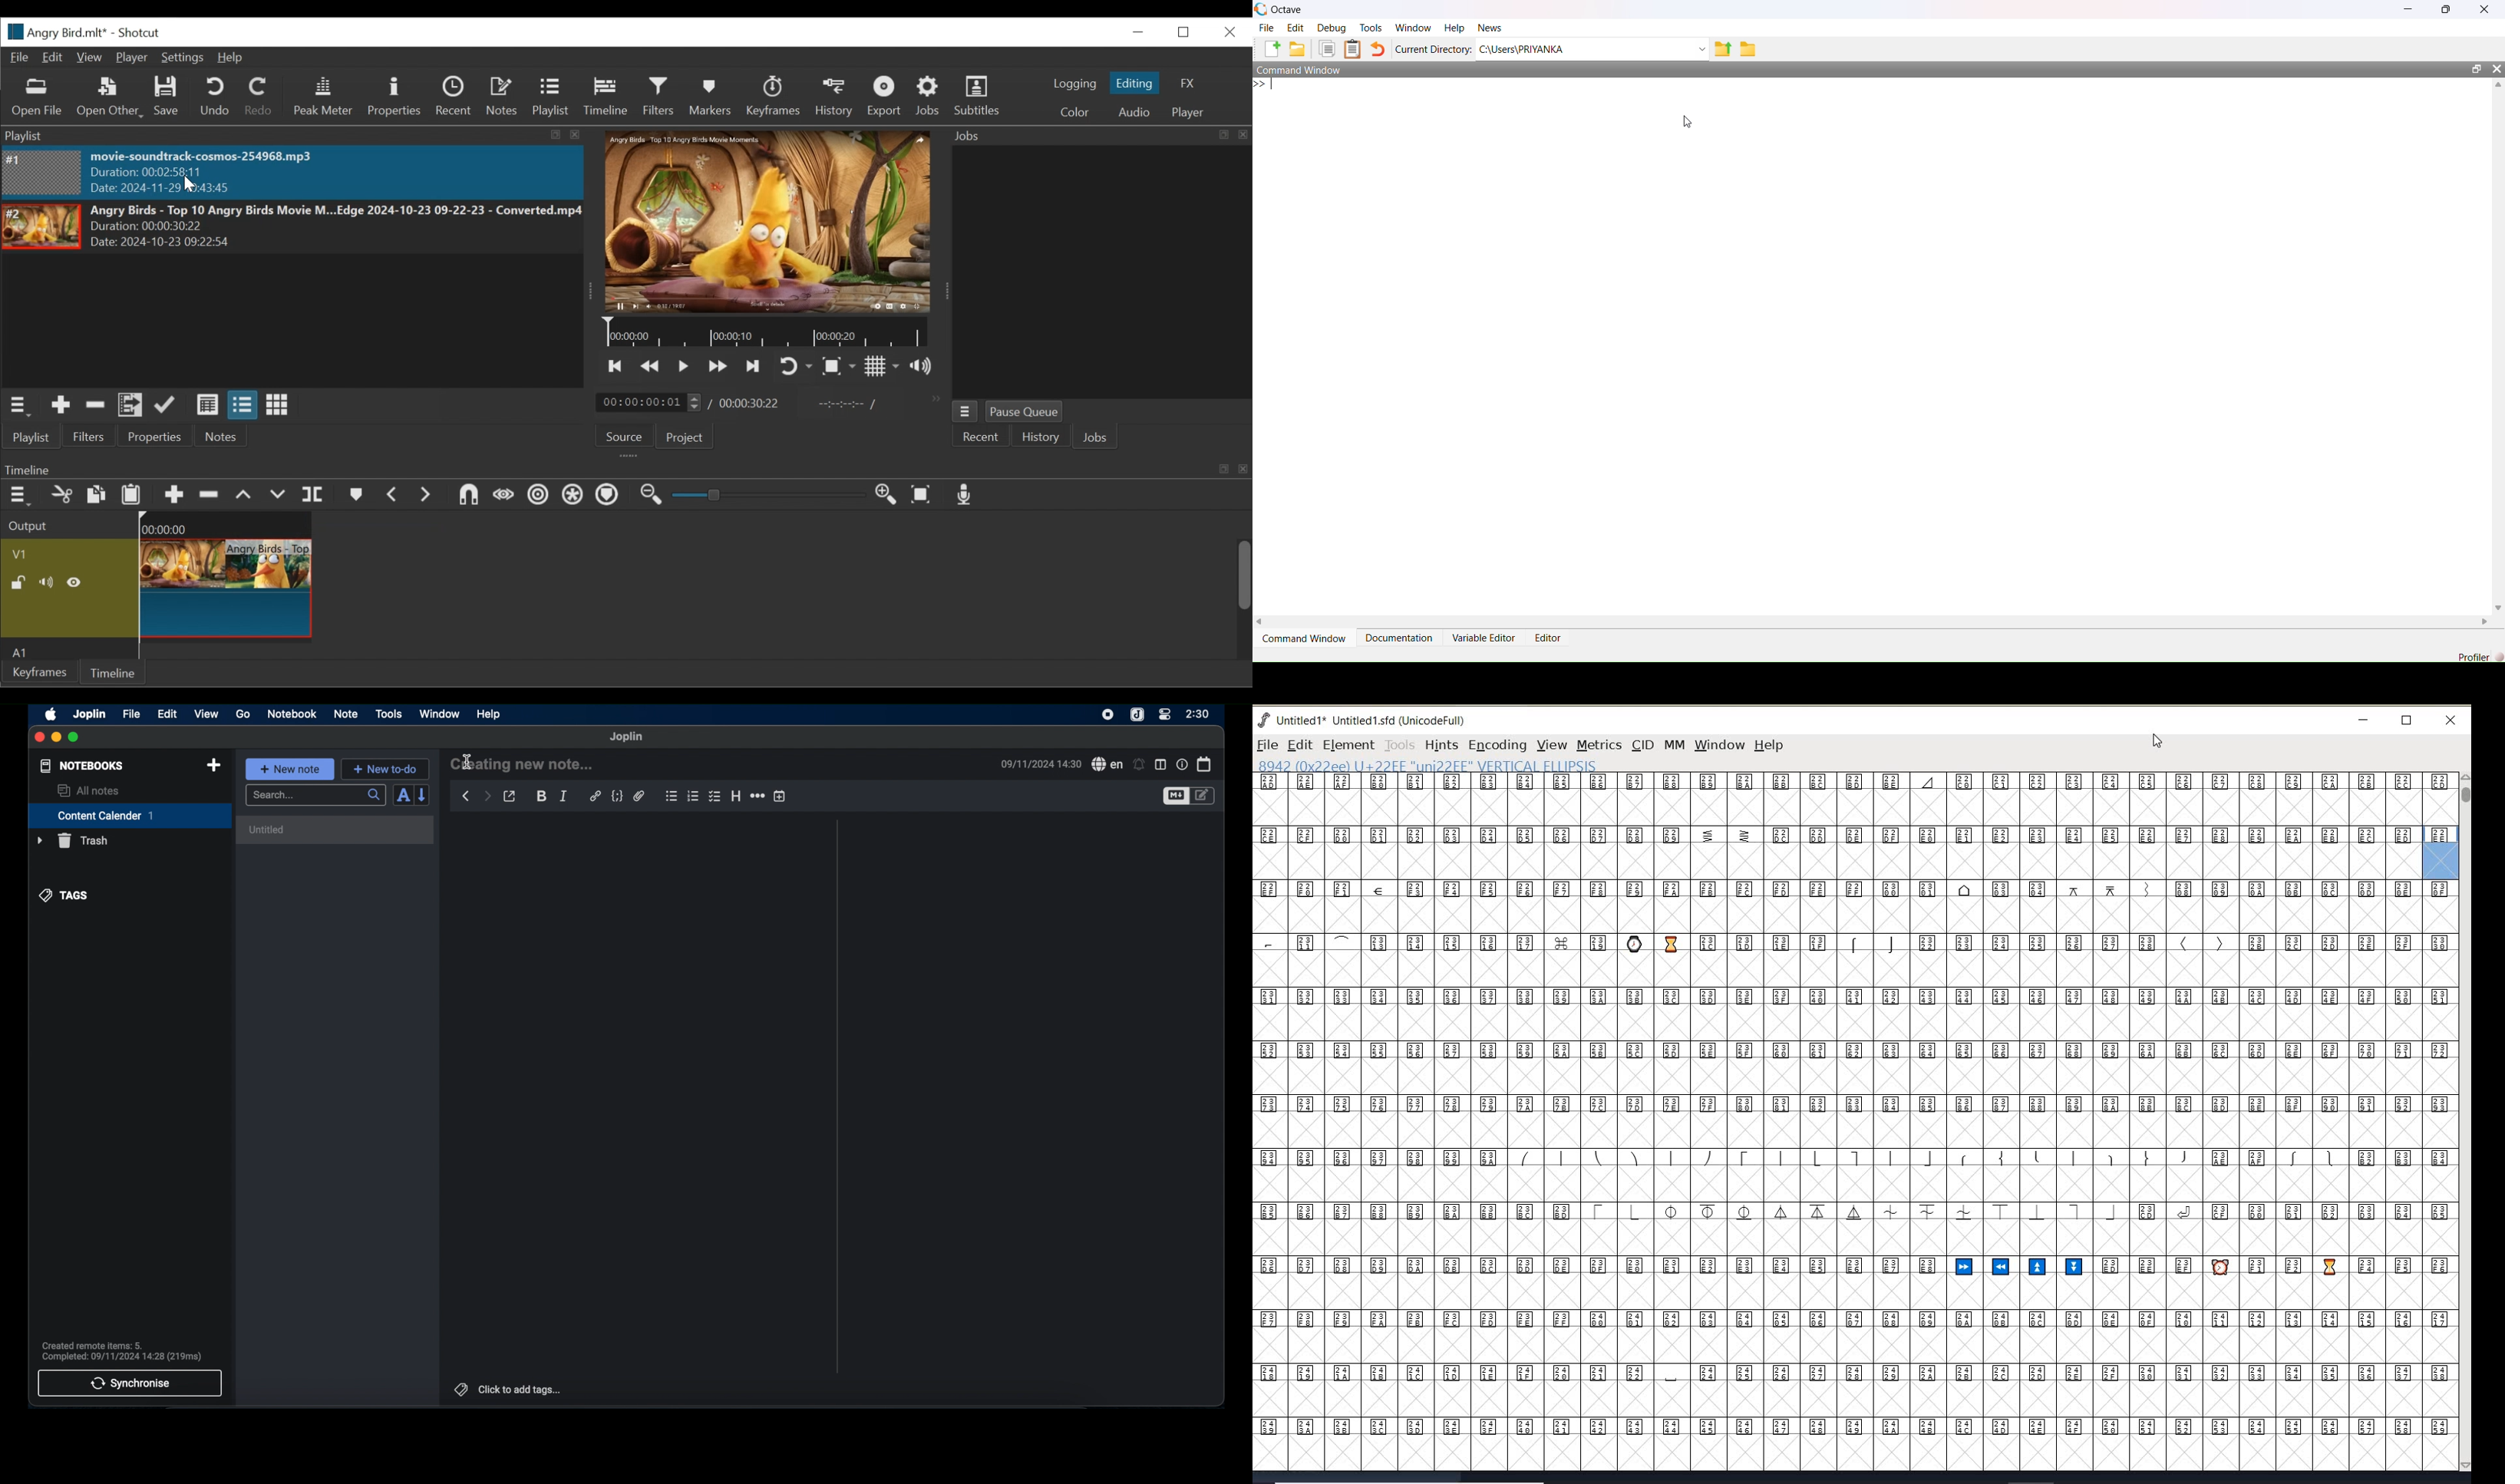 The height and width of the screenshot is (1484, 2520). Describe the element at coordinates (1722, 48) in the screenshot. I see `one directory up` at that location.